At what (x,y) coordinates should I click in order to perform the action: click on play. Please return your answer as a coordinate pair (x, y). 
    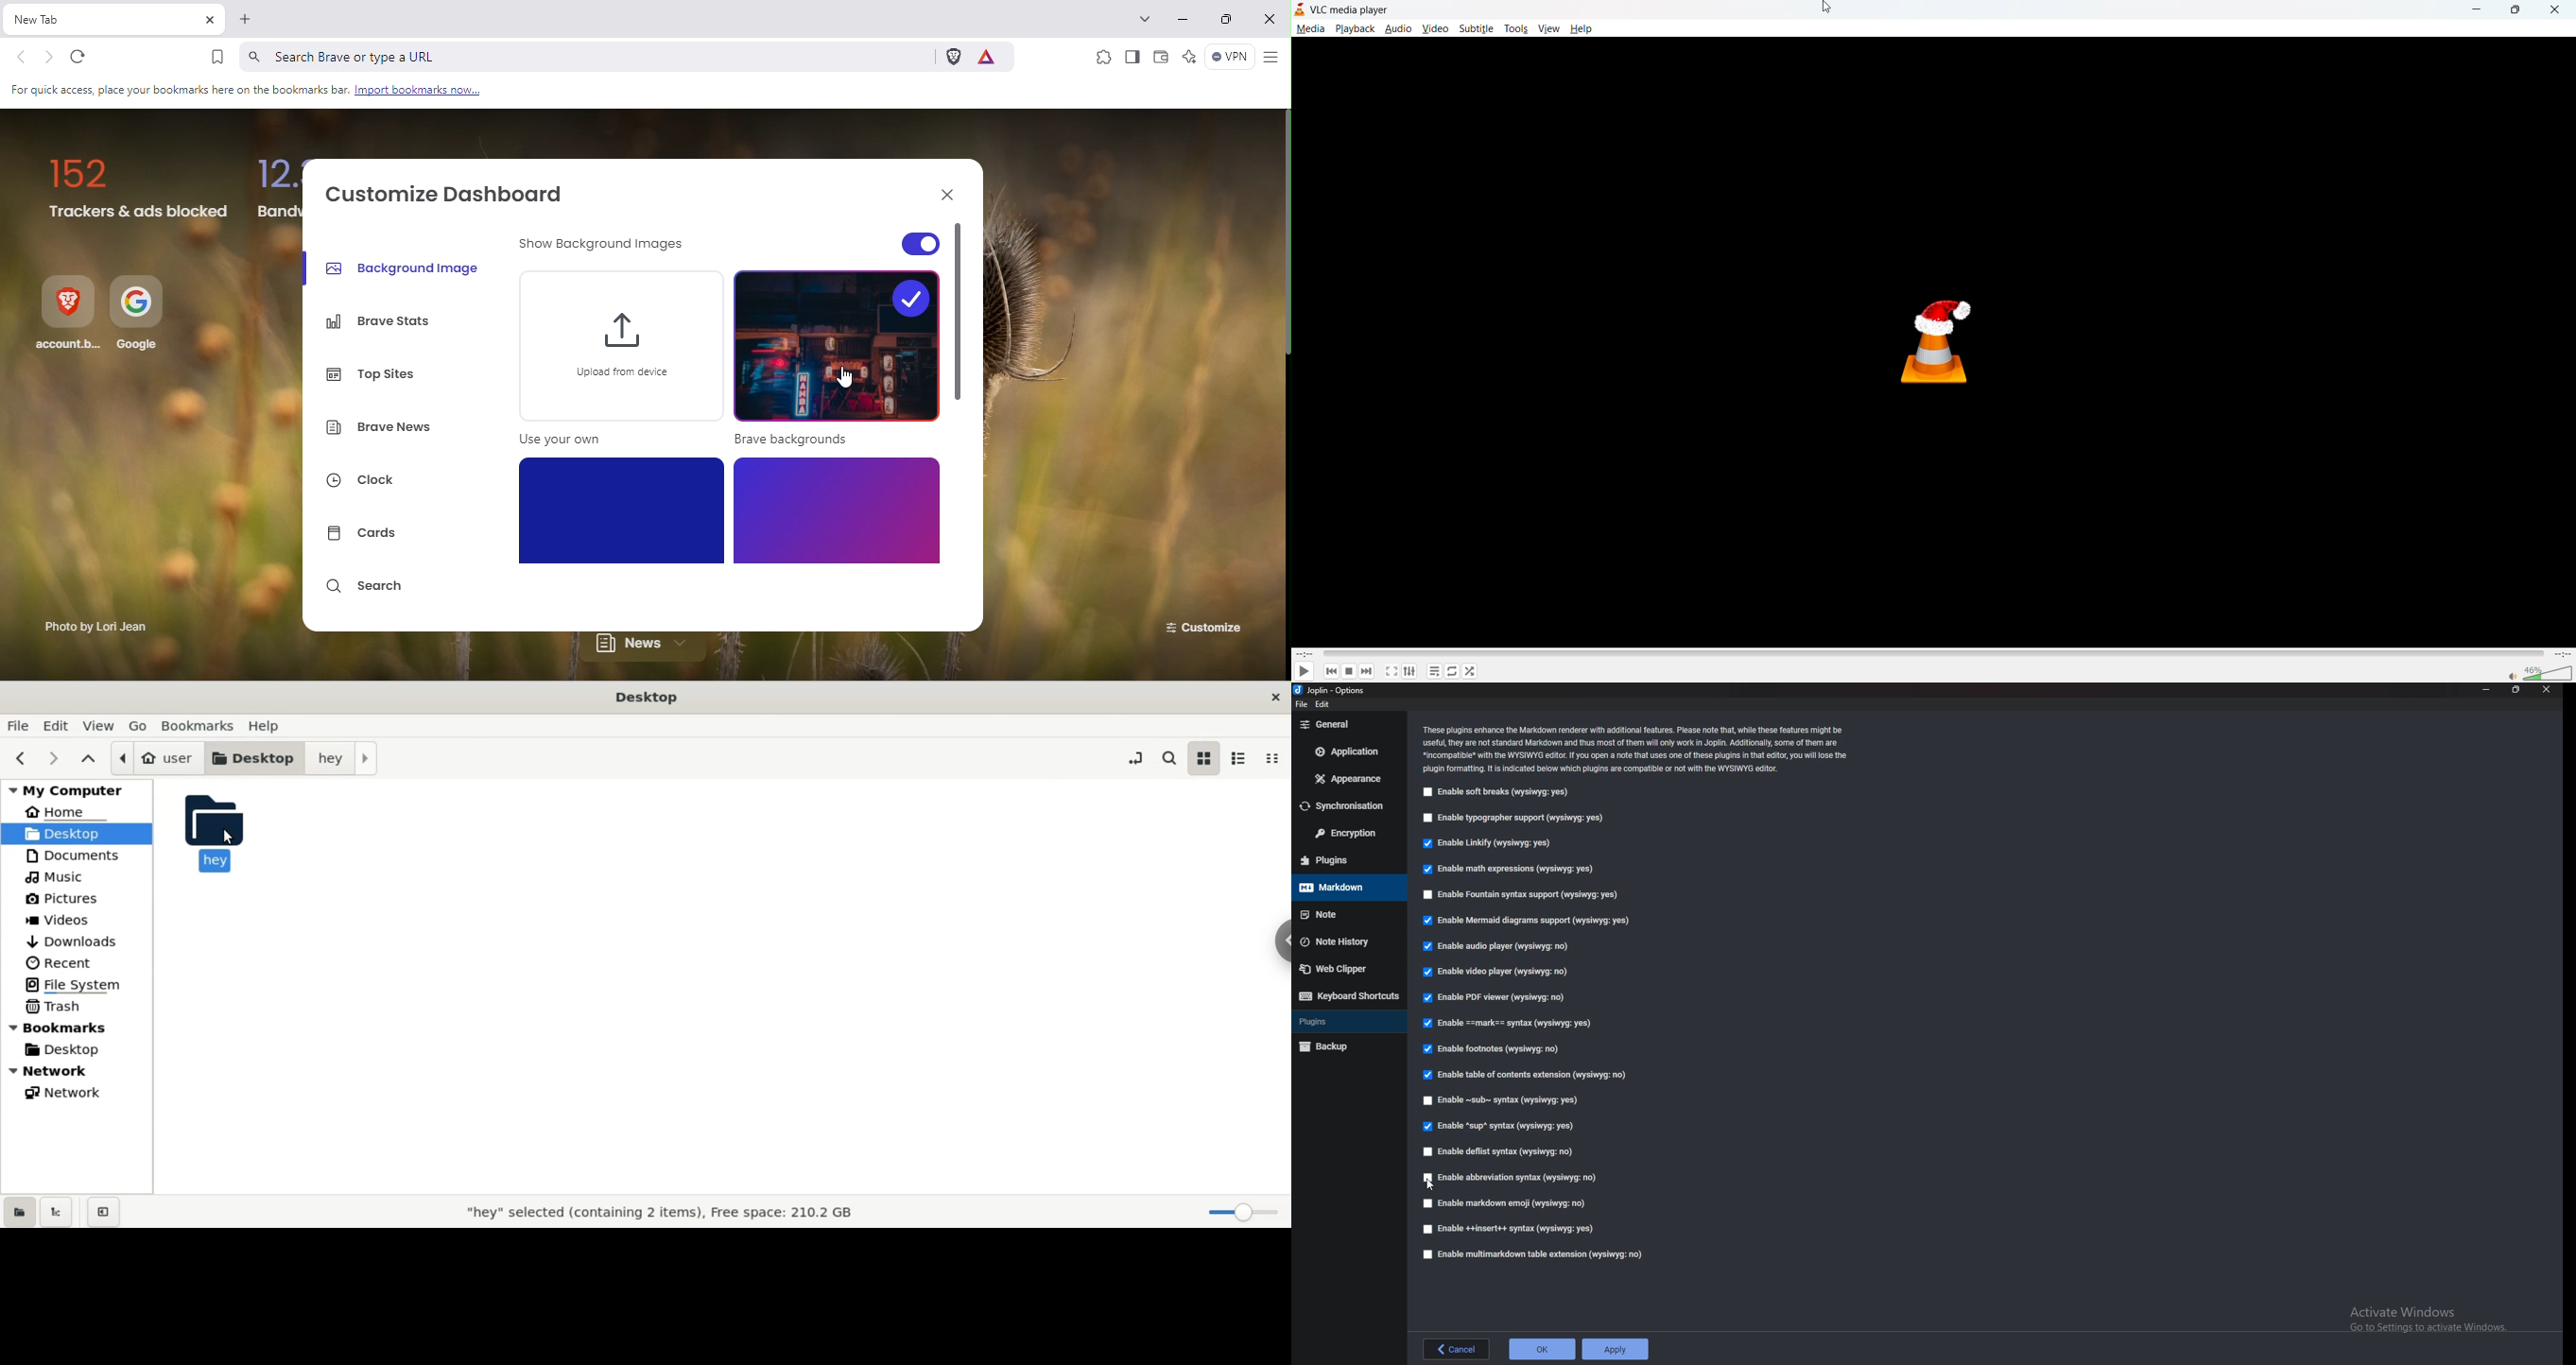
    Looking at the image, I should click on (1303, 670).